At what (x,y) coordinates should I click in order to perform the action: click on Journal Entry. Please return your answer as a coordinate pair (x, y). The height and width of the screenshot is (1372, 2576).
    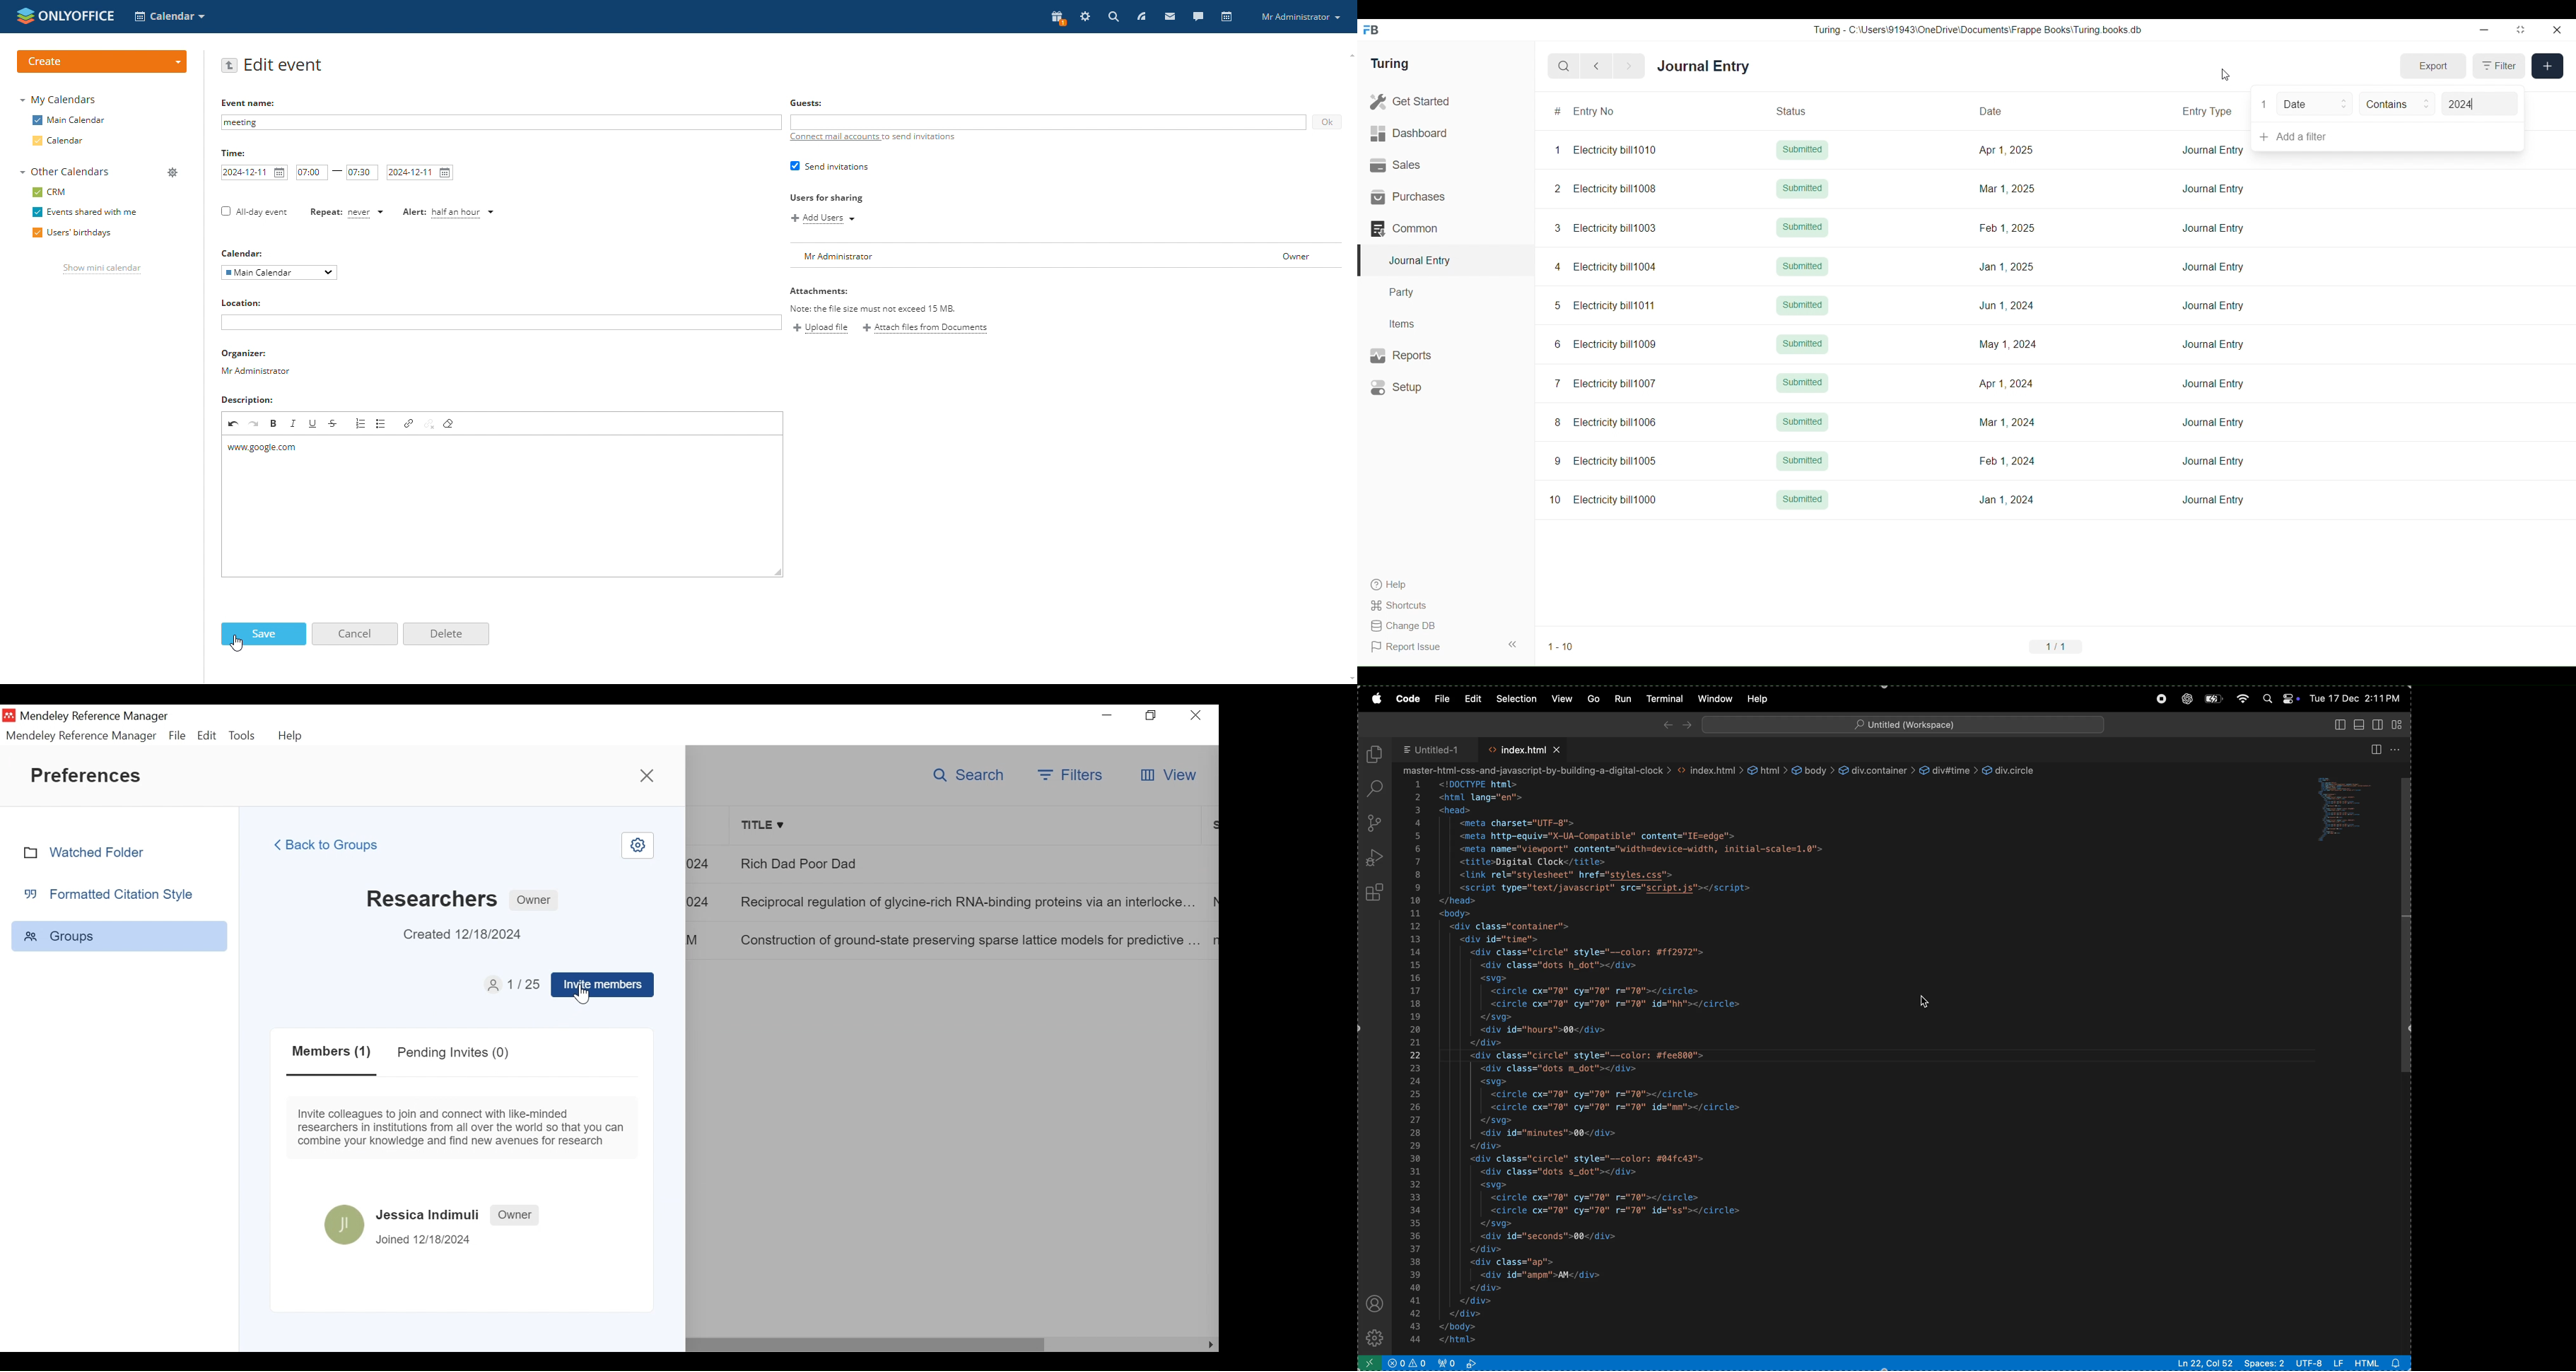
    Looking at the image, I should click on (2213, 422).